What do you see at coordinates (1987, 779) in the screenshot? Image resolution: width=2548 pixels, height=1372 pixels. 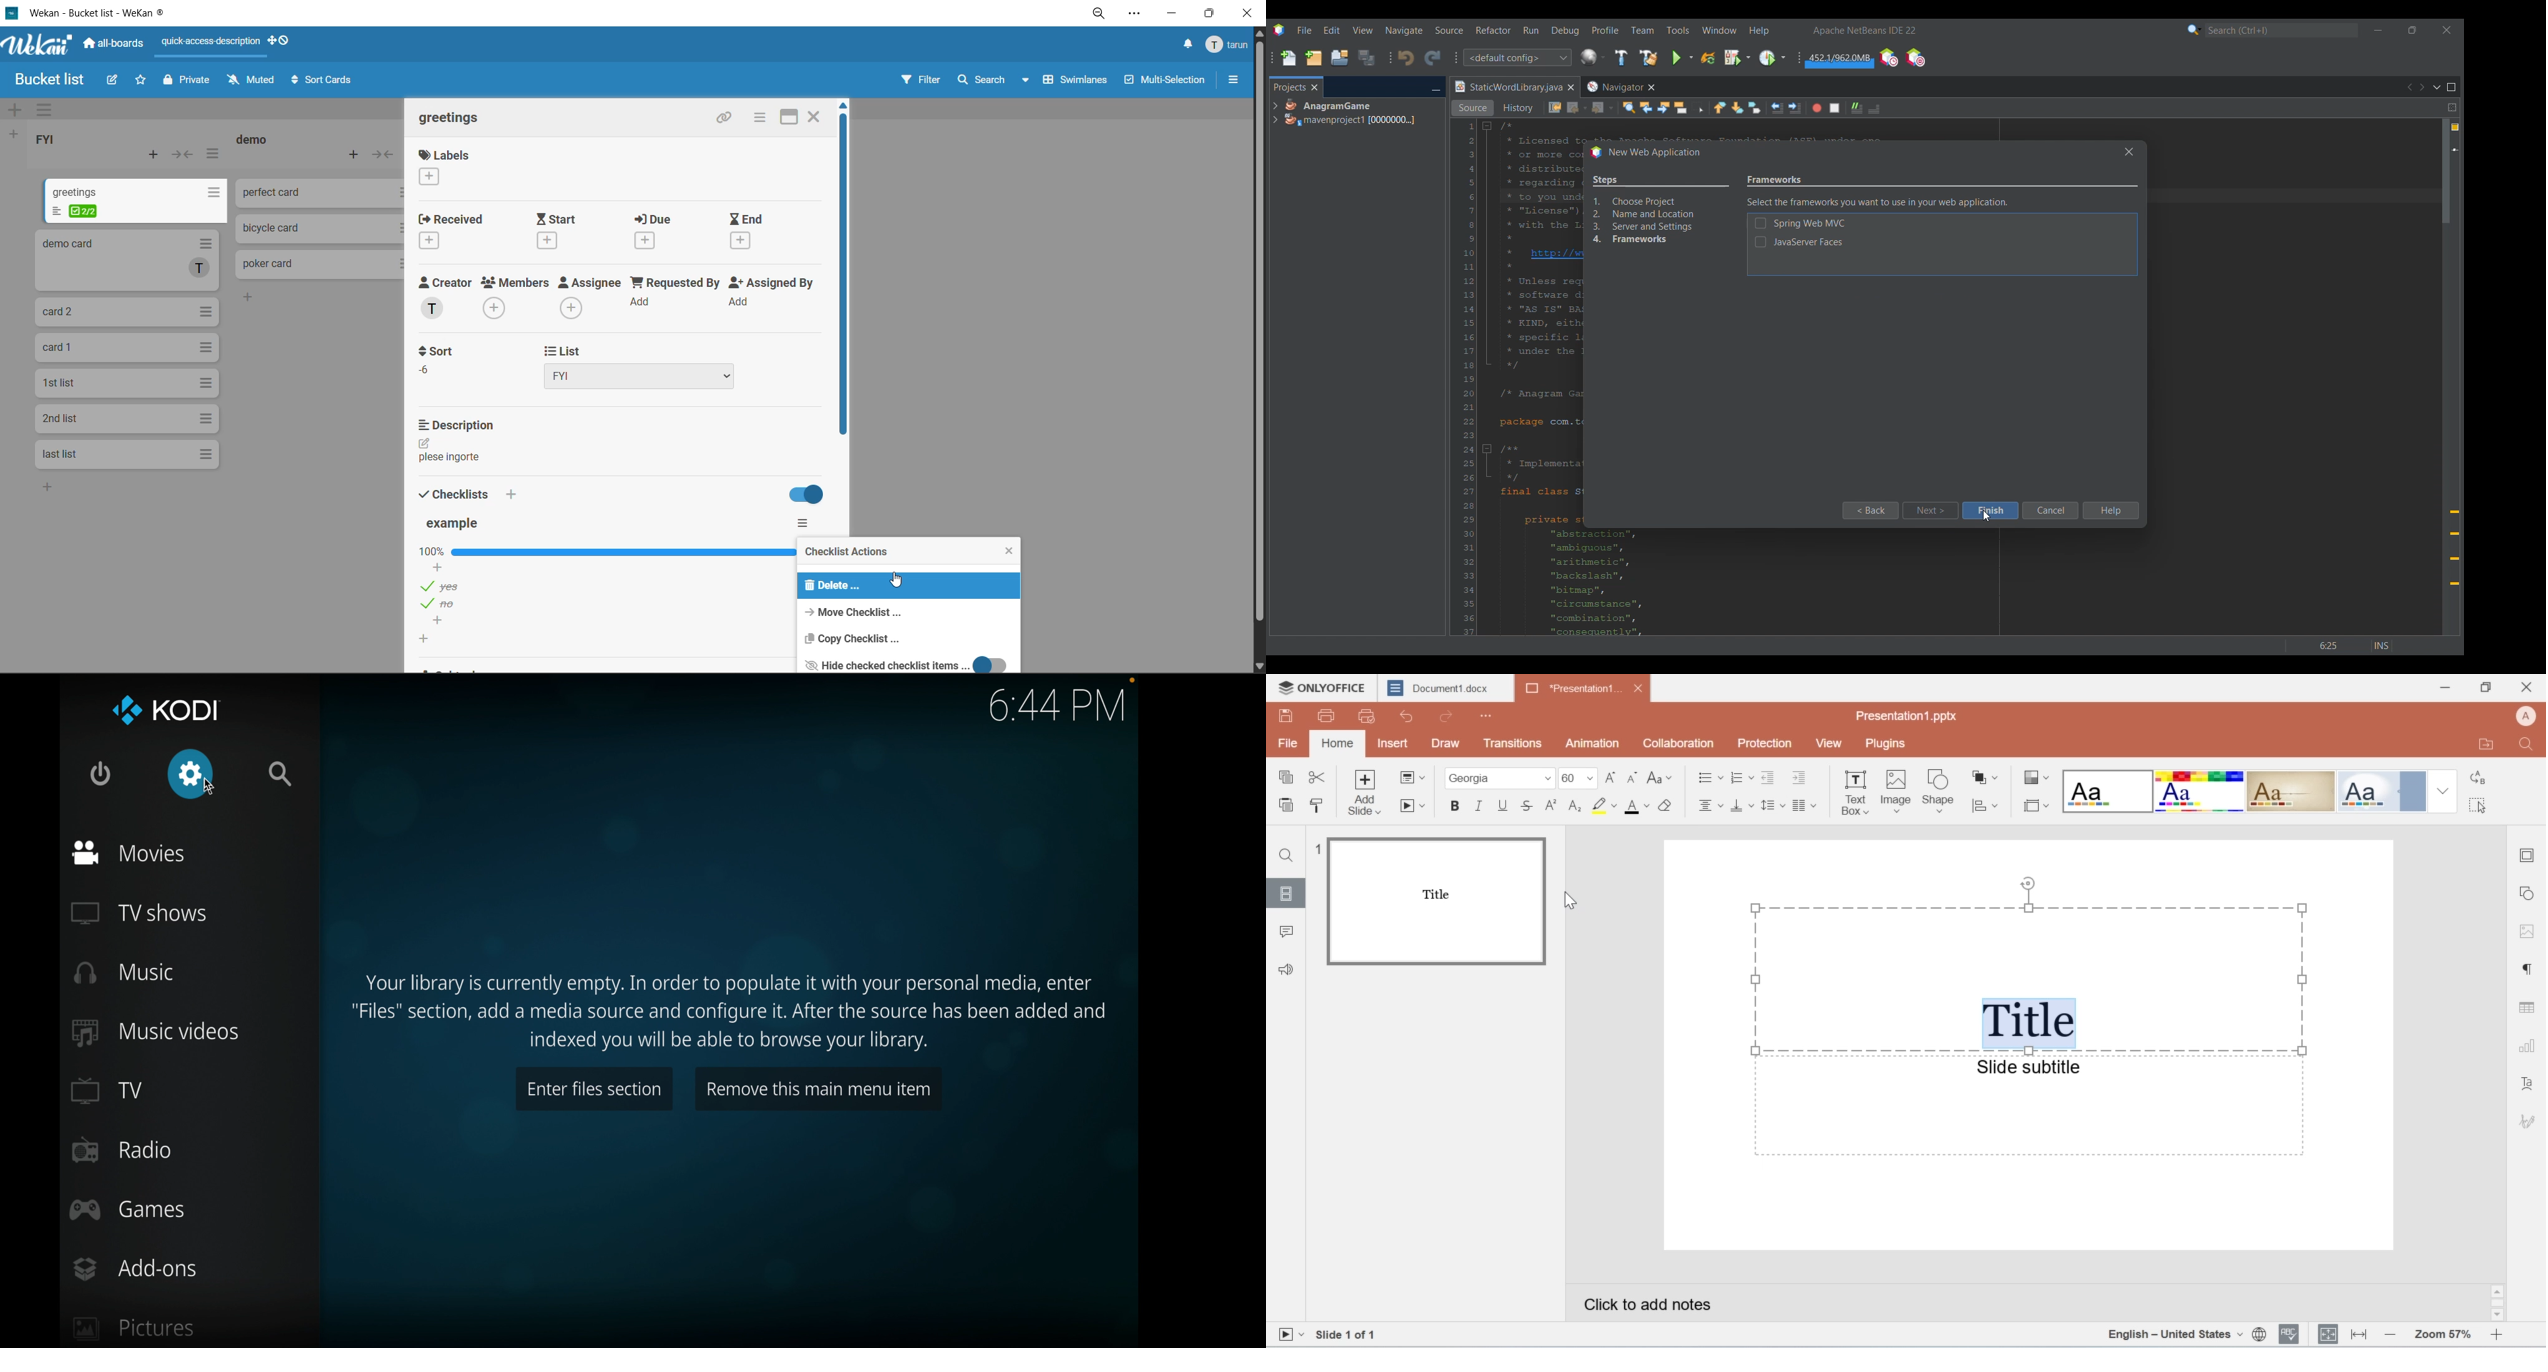 I see `shapes` at bounding box center [1987, 779].